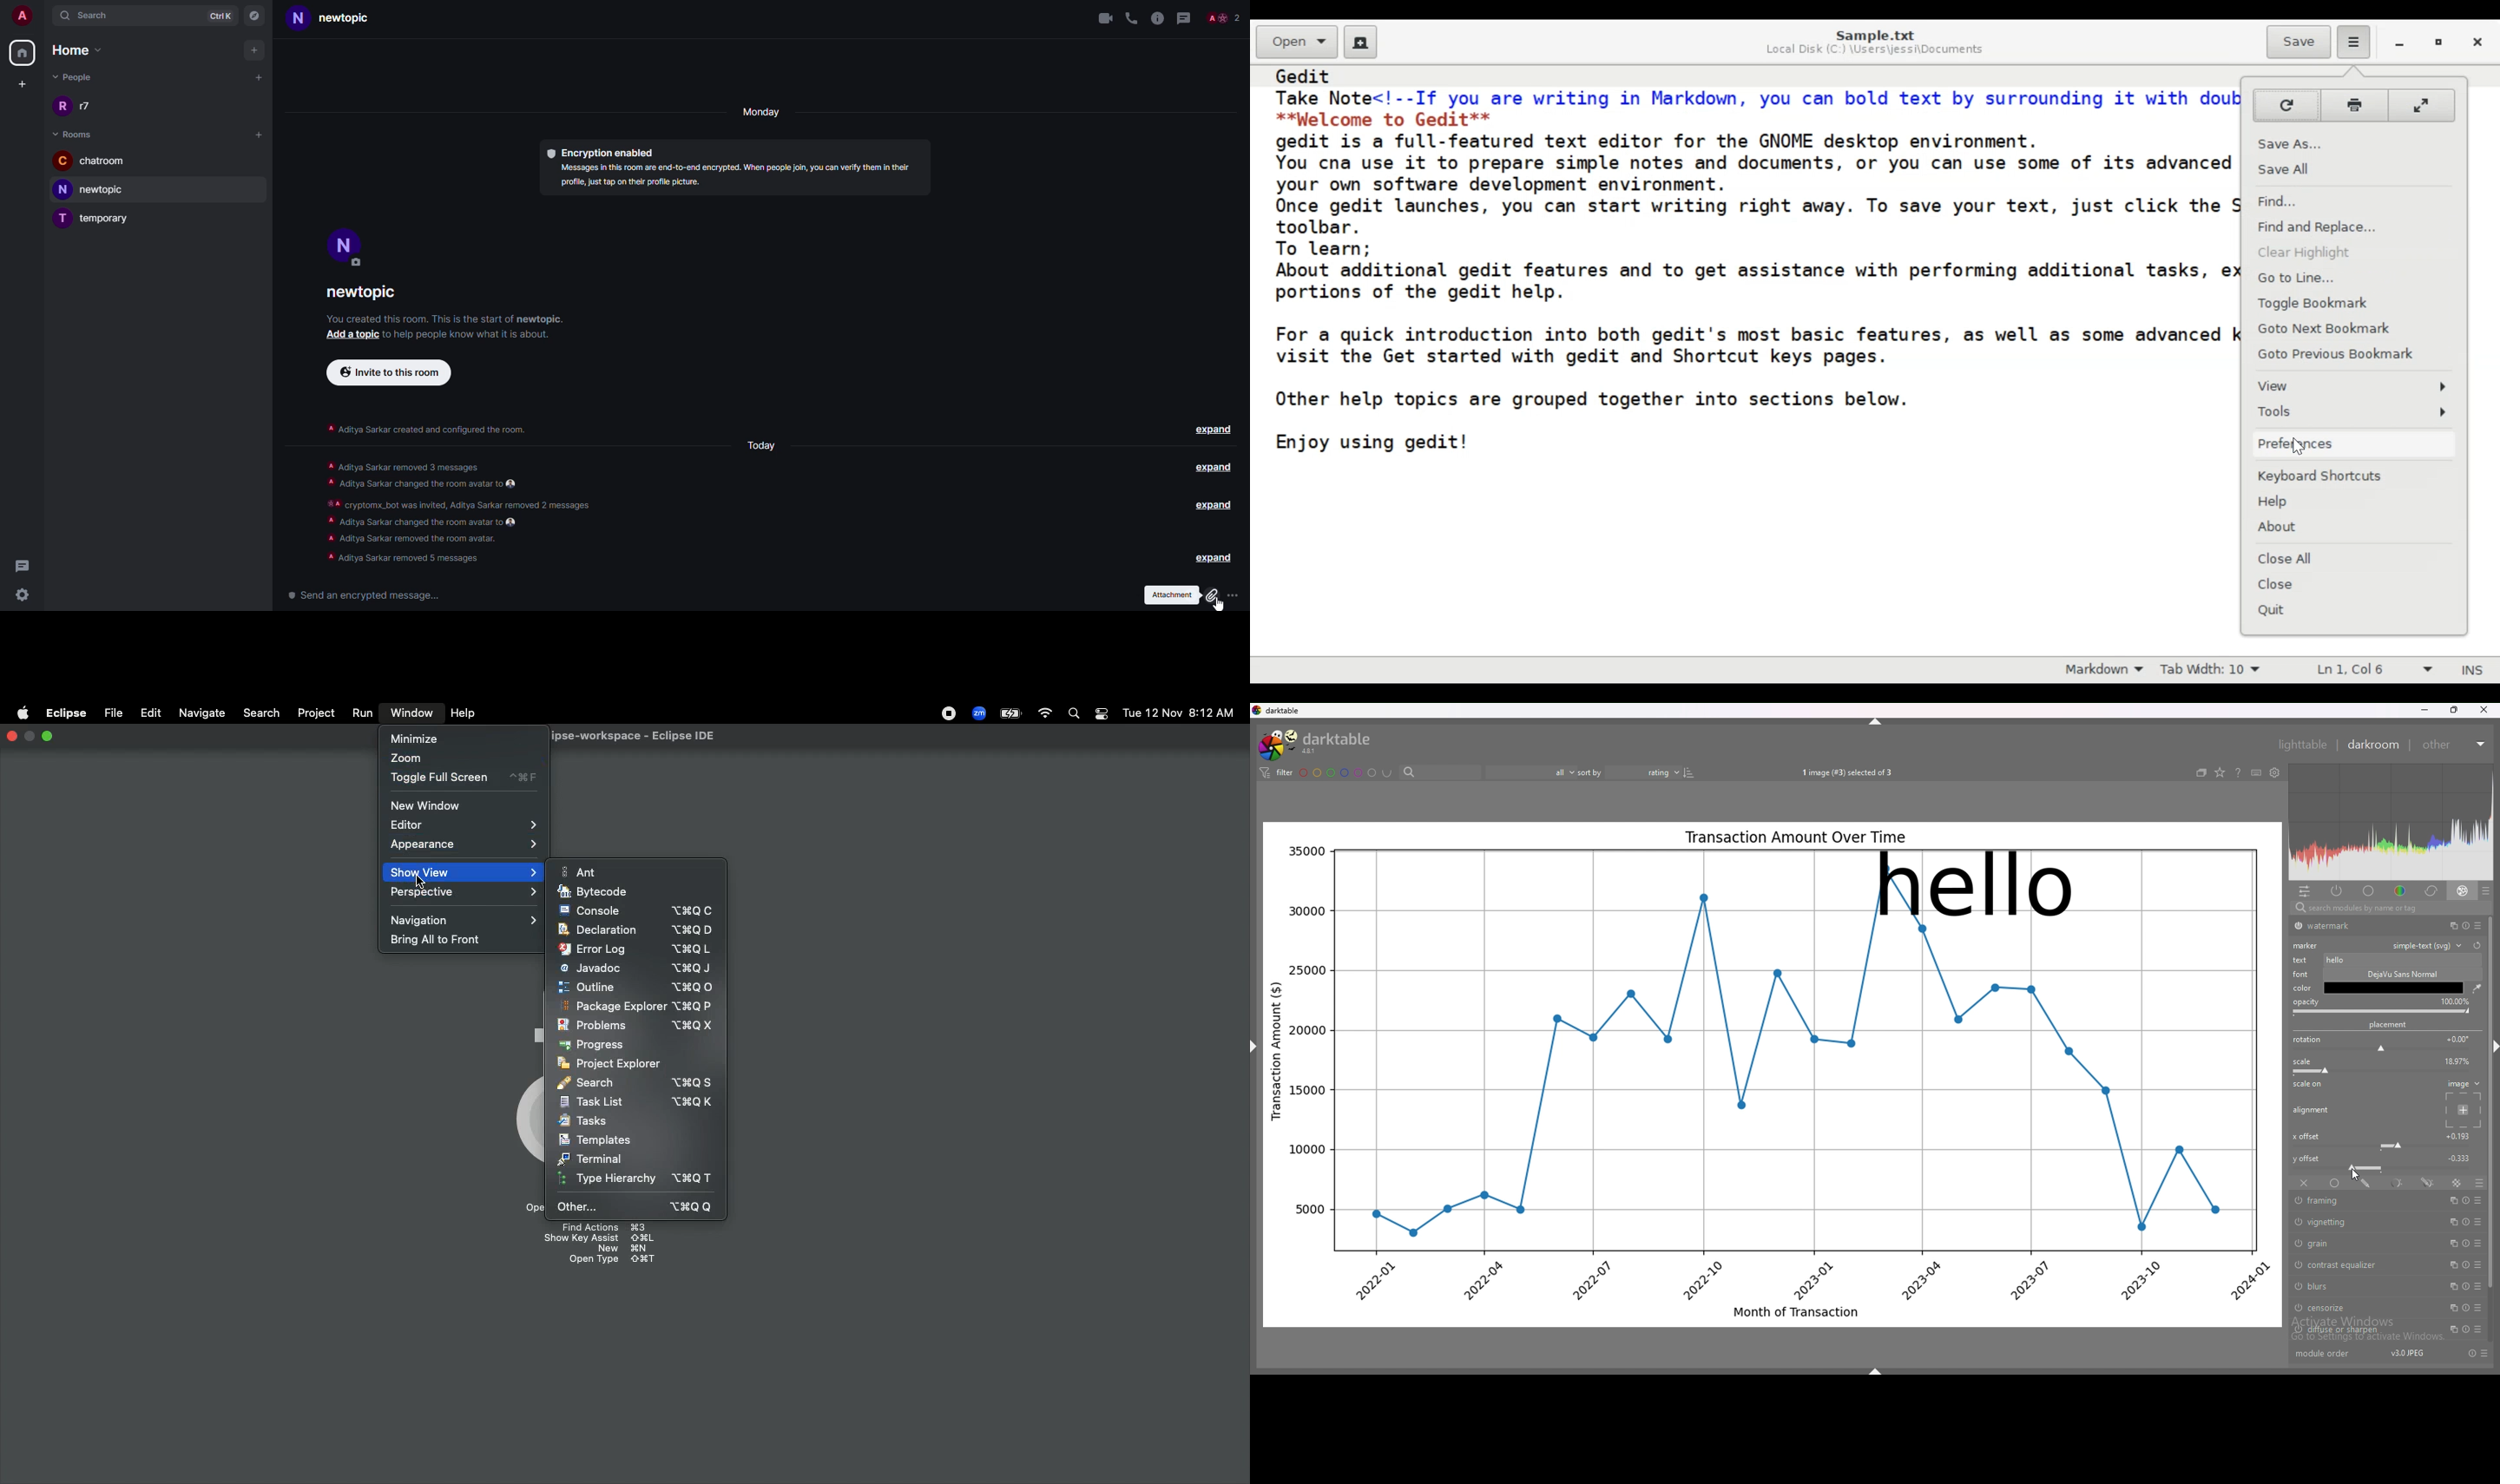 The image size is (2520, 1484). I want to click on multiple instances action, so click(2453, 1244).